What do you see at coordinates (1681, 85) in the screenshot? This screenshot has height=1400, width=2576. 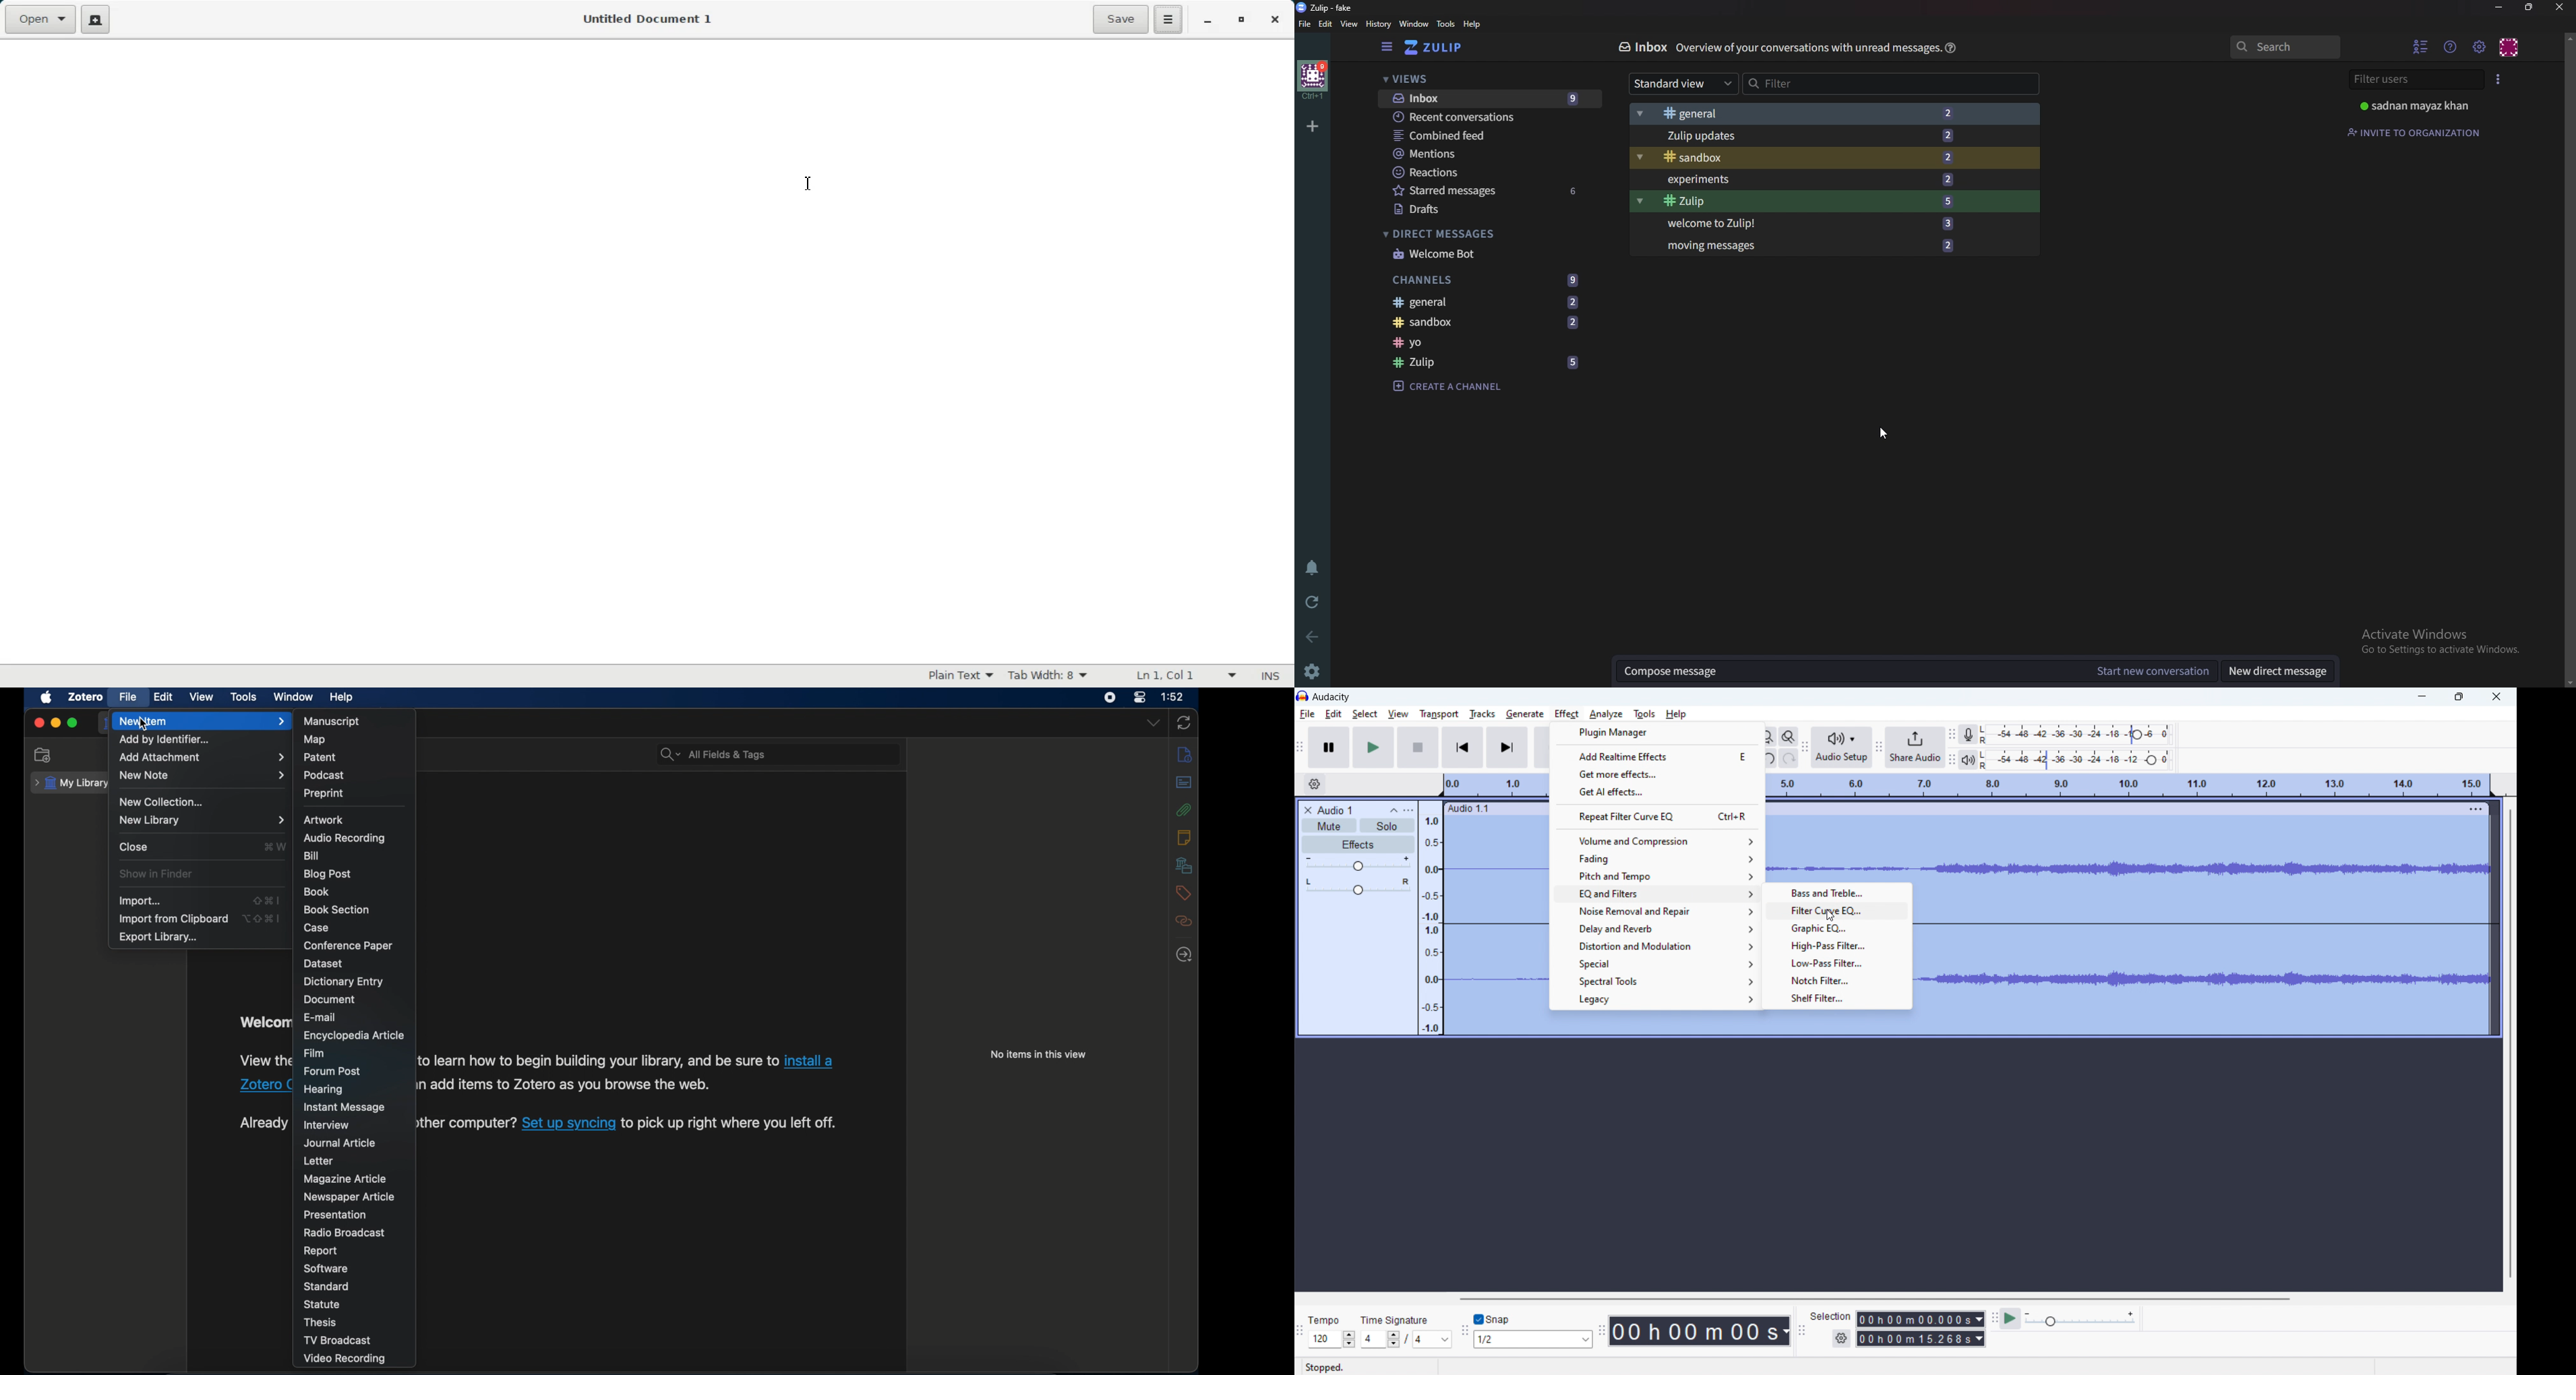 I see `Standard view` at bounding box center [1681, 85].